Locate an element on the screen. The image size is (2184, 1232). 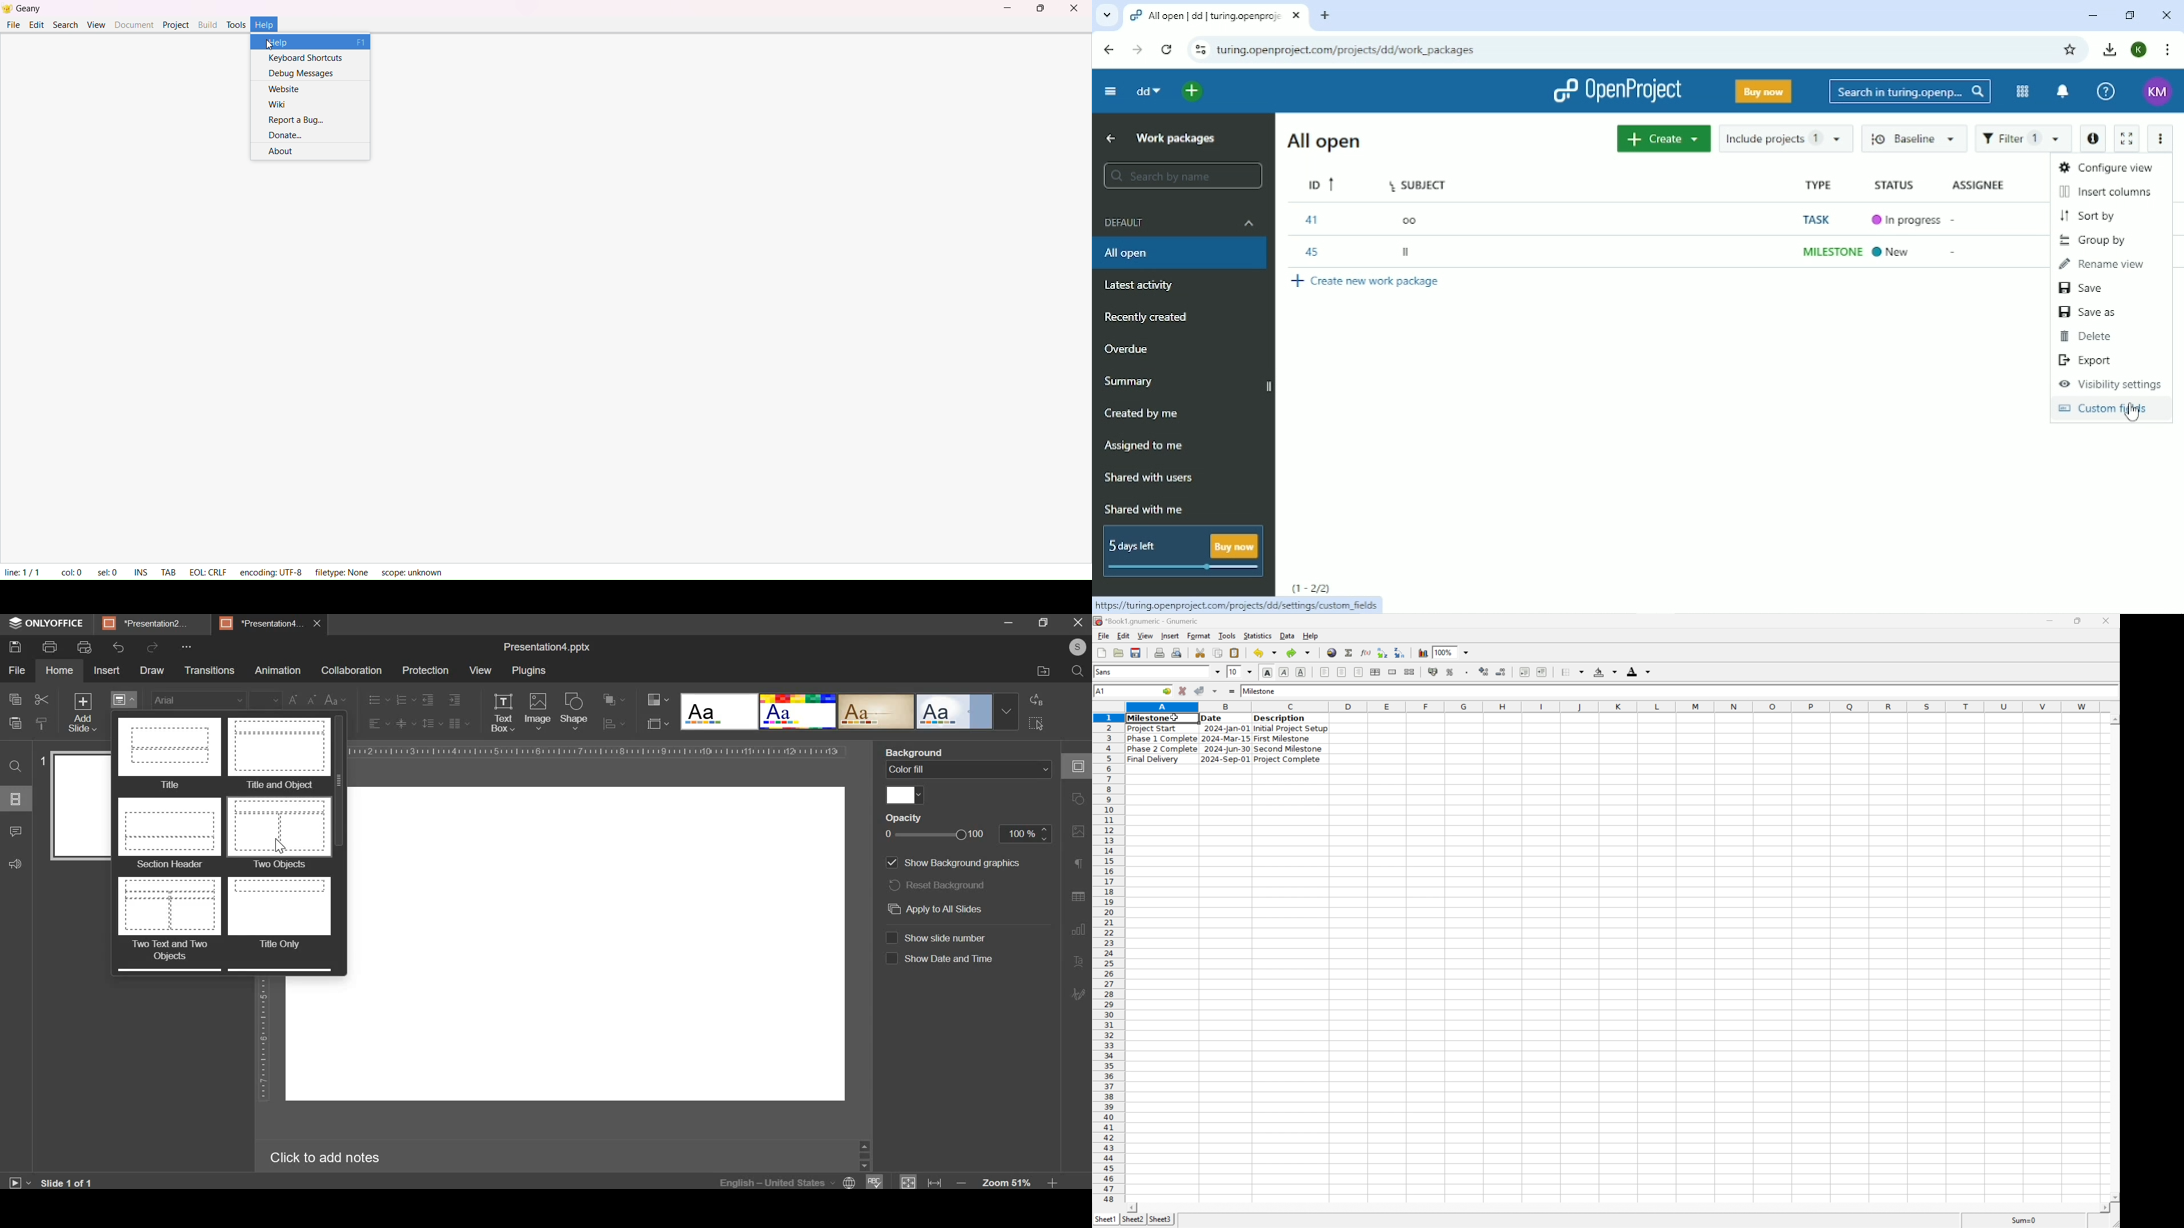
Summary is located at coordinates (1130, 382).